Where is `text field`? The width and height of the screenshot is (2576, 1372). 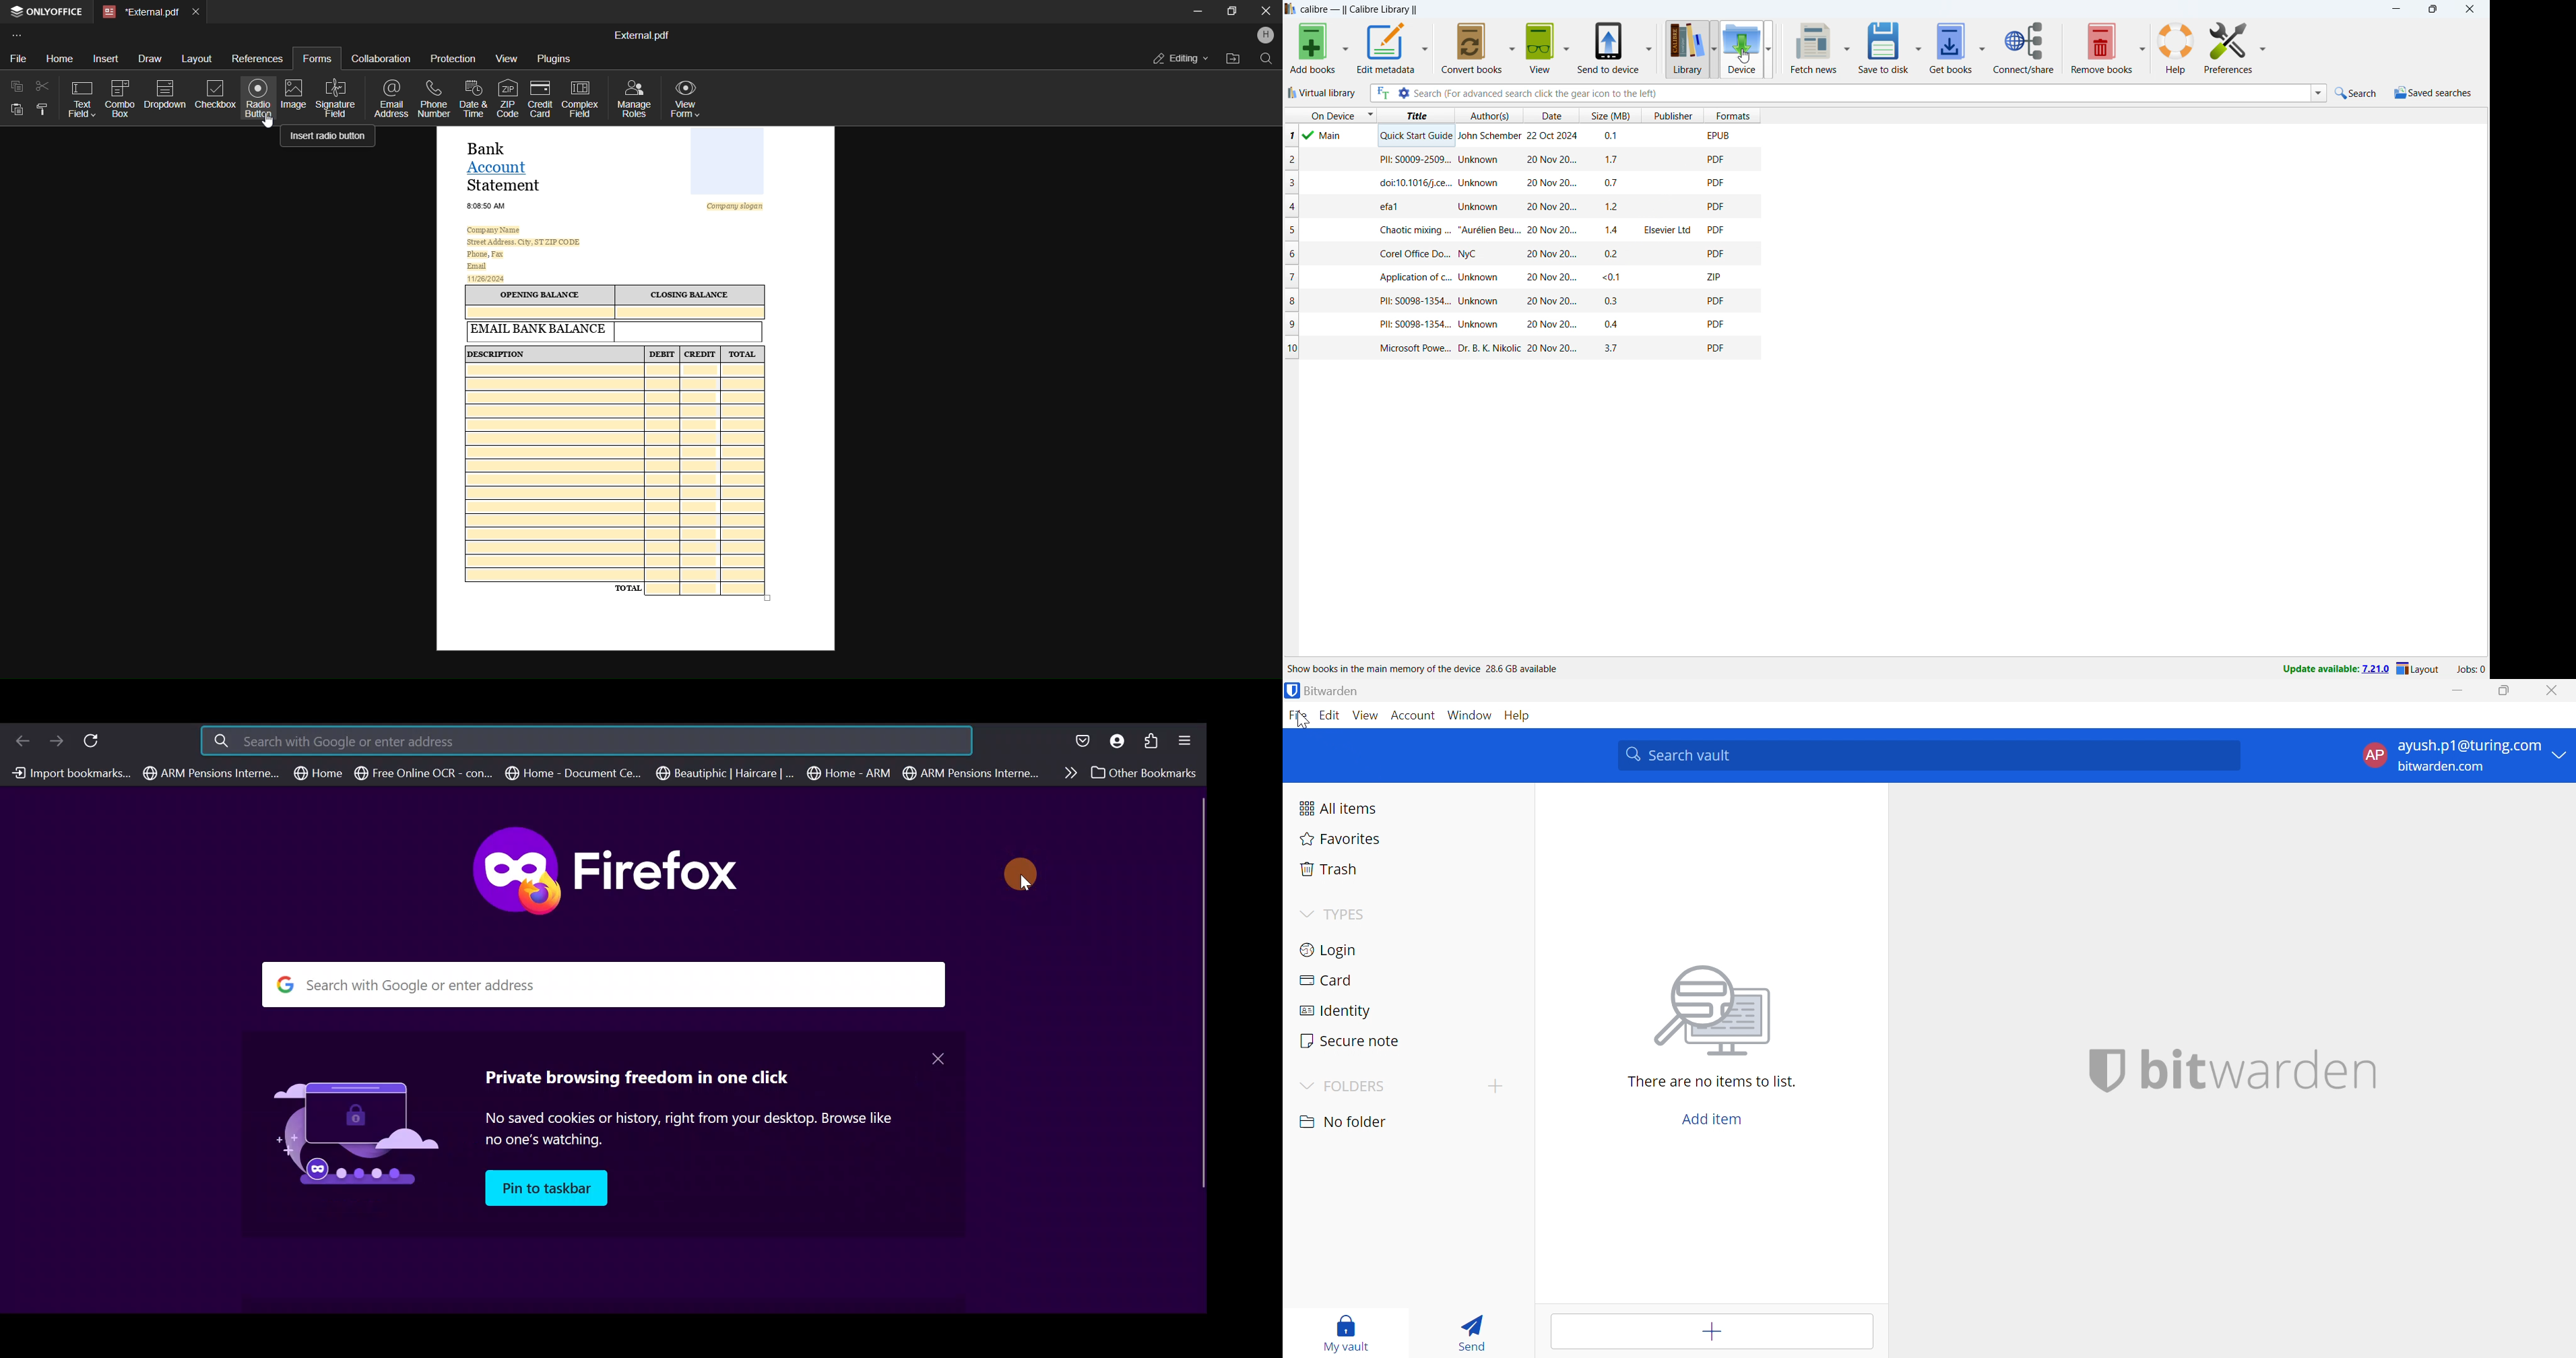
text field is located at coordinates (80, 96).